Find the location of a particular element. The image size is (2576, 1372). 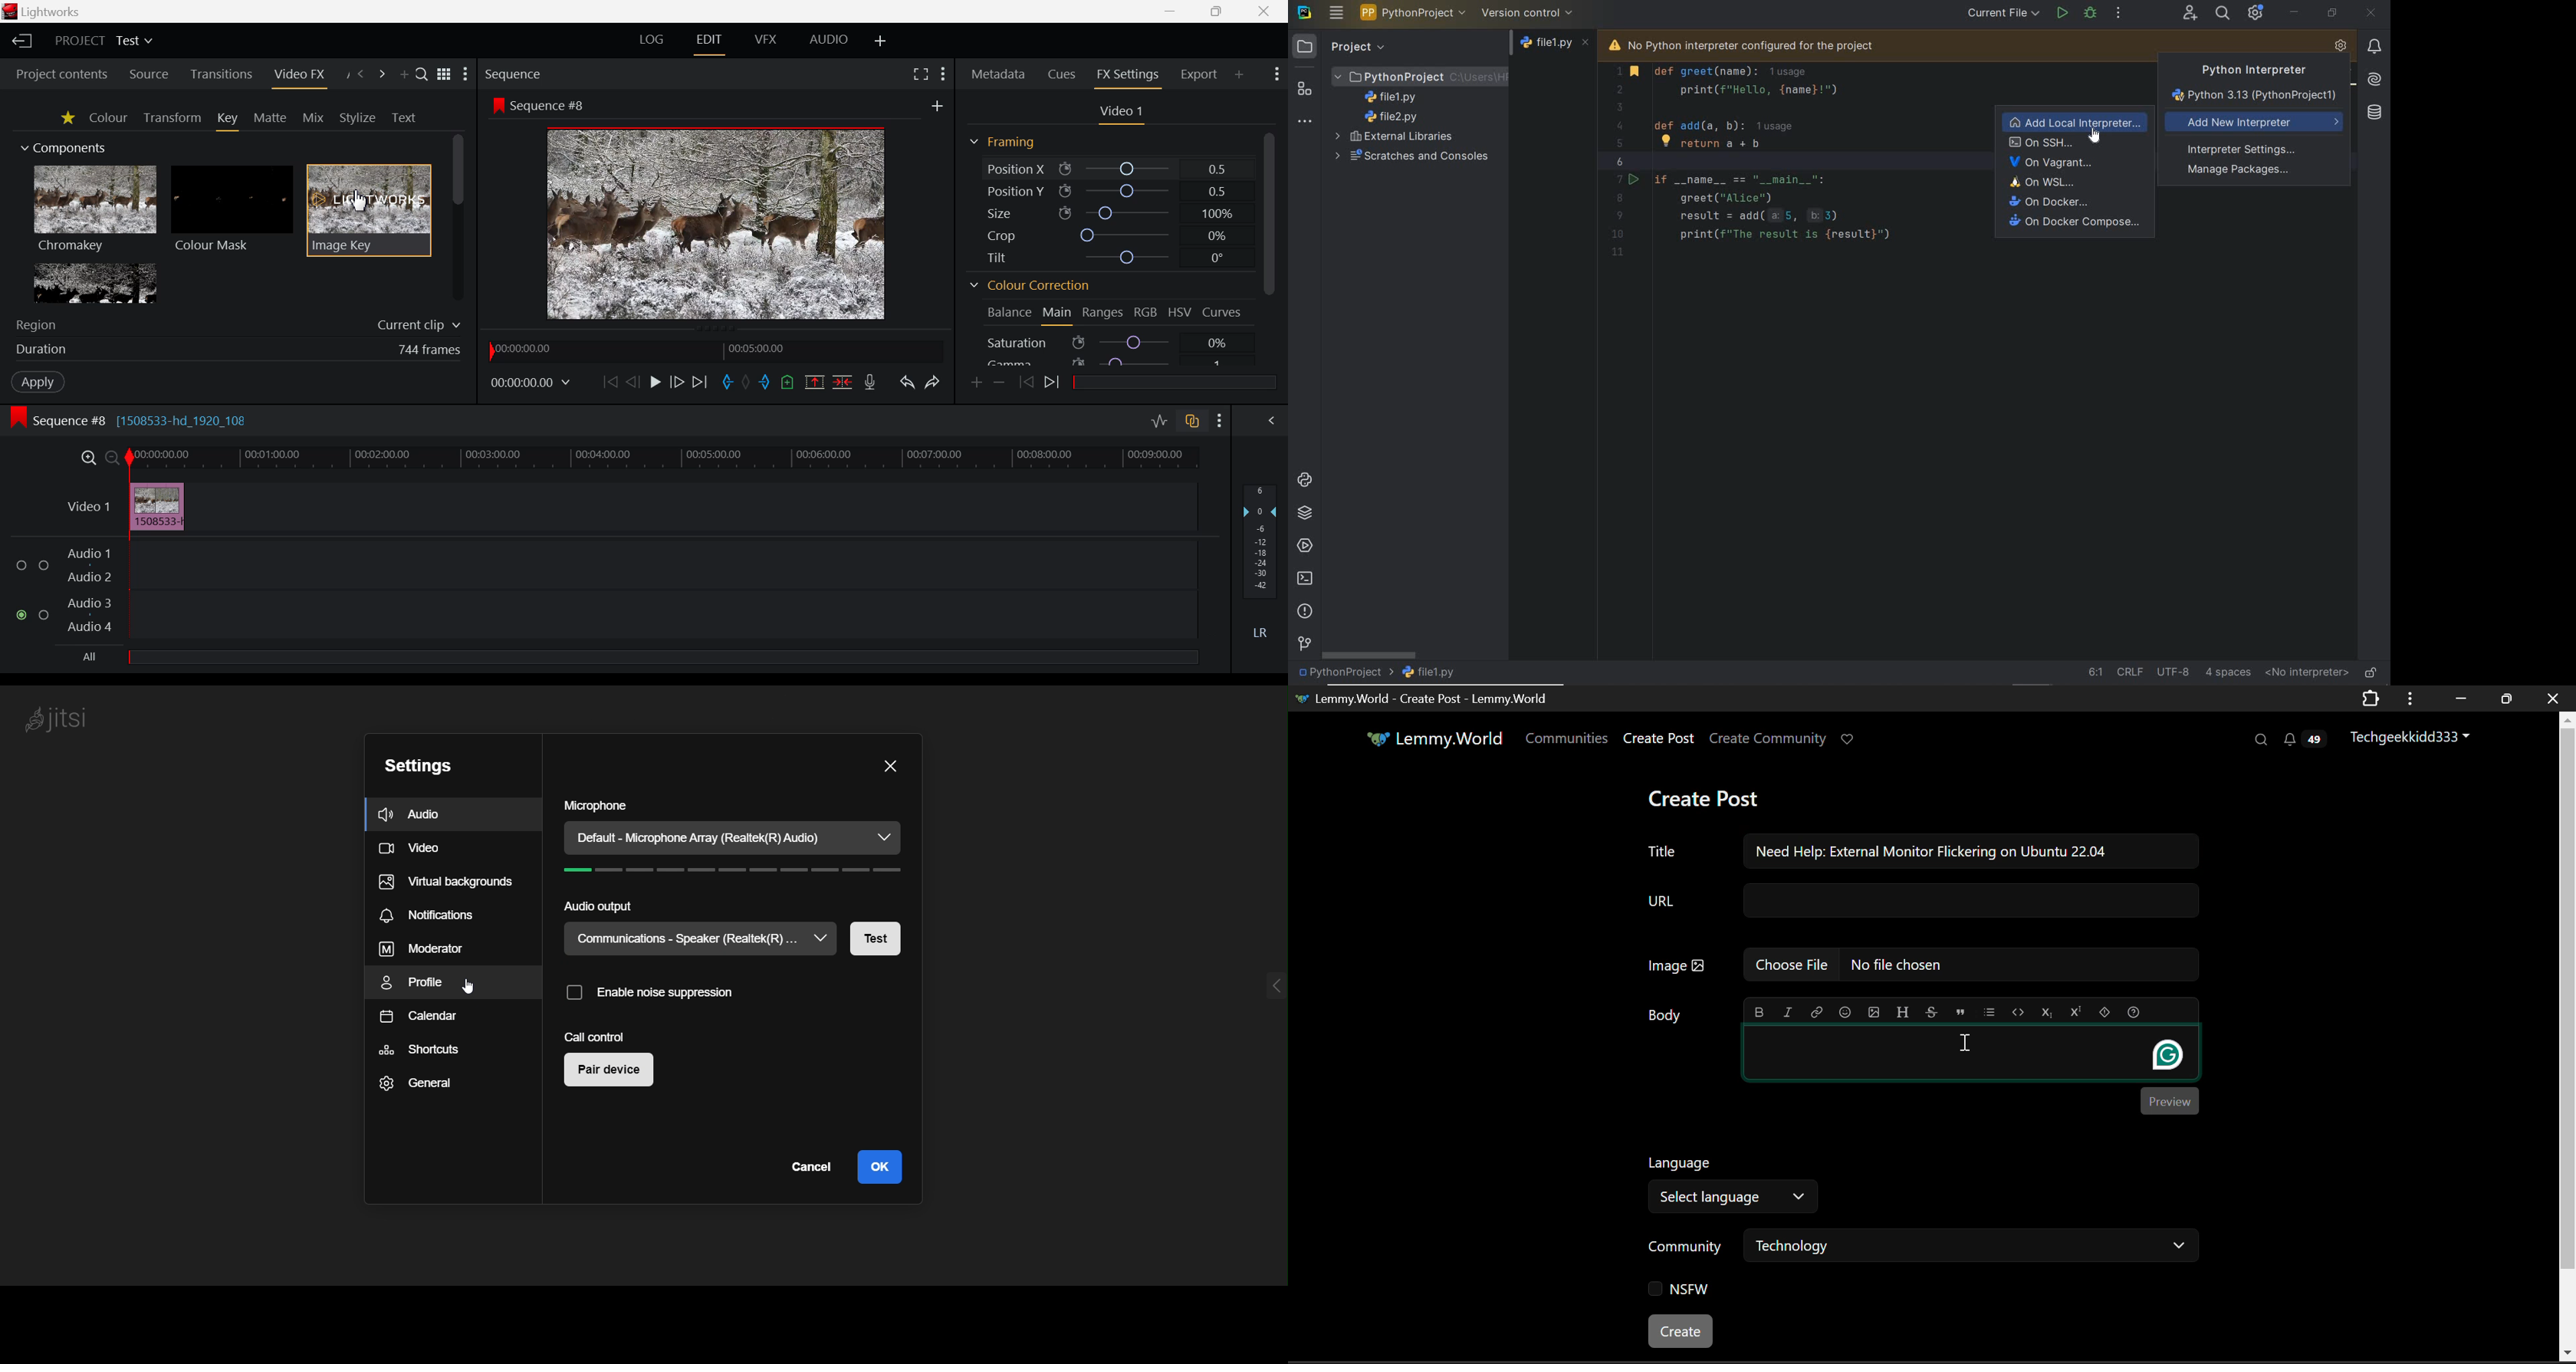

Transitions is located at coordinates (224, 72).